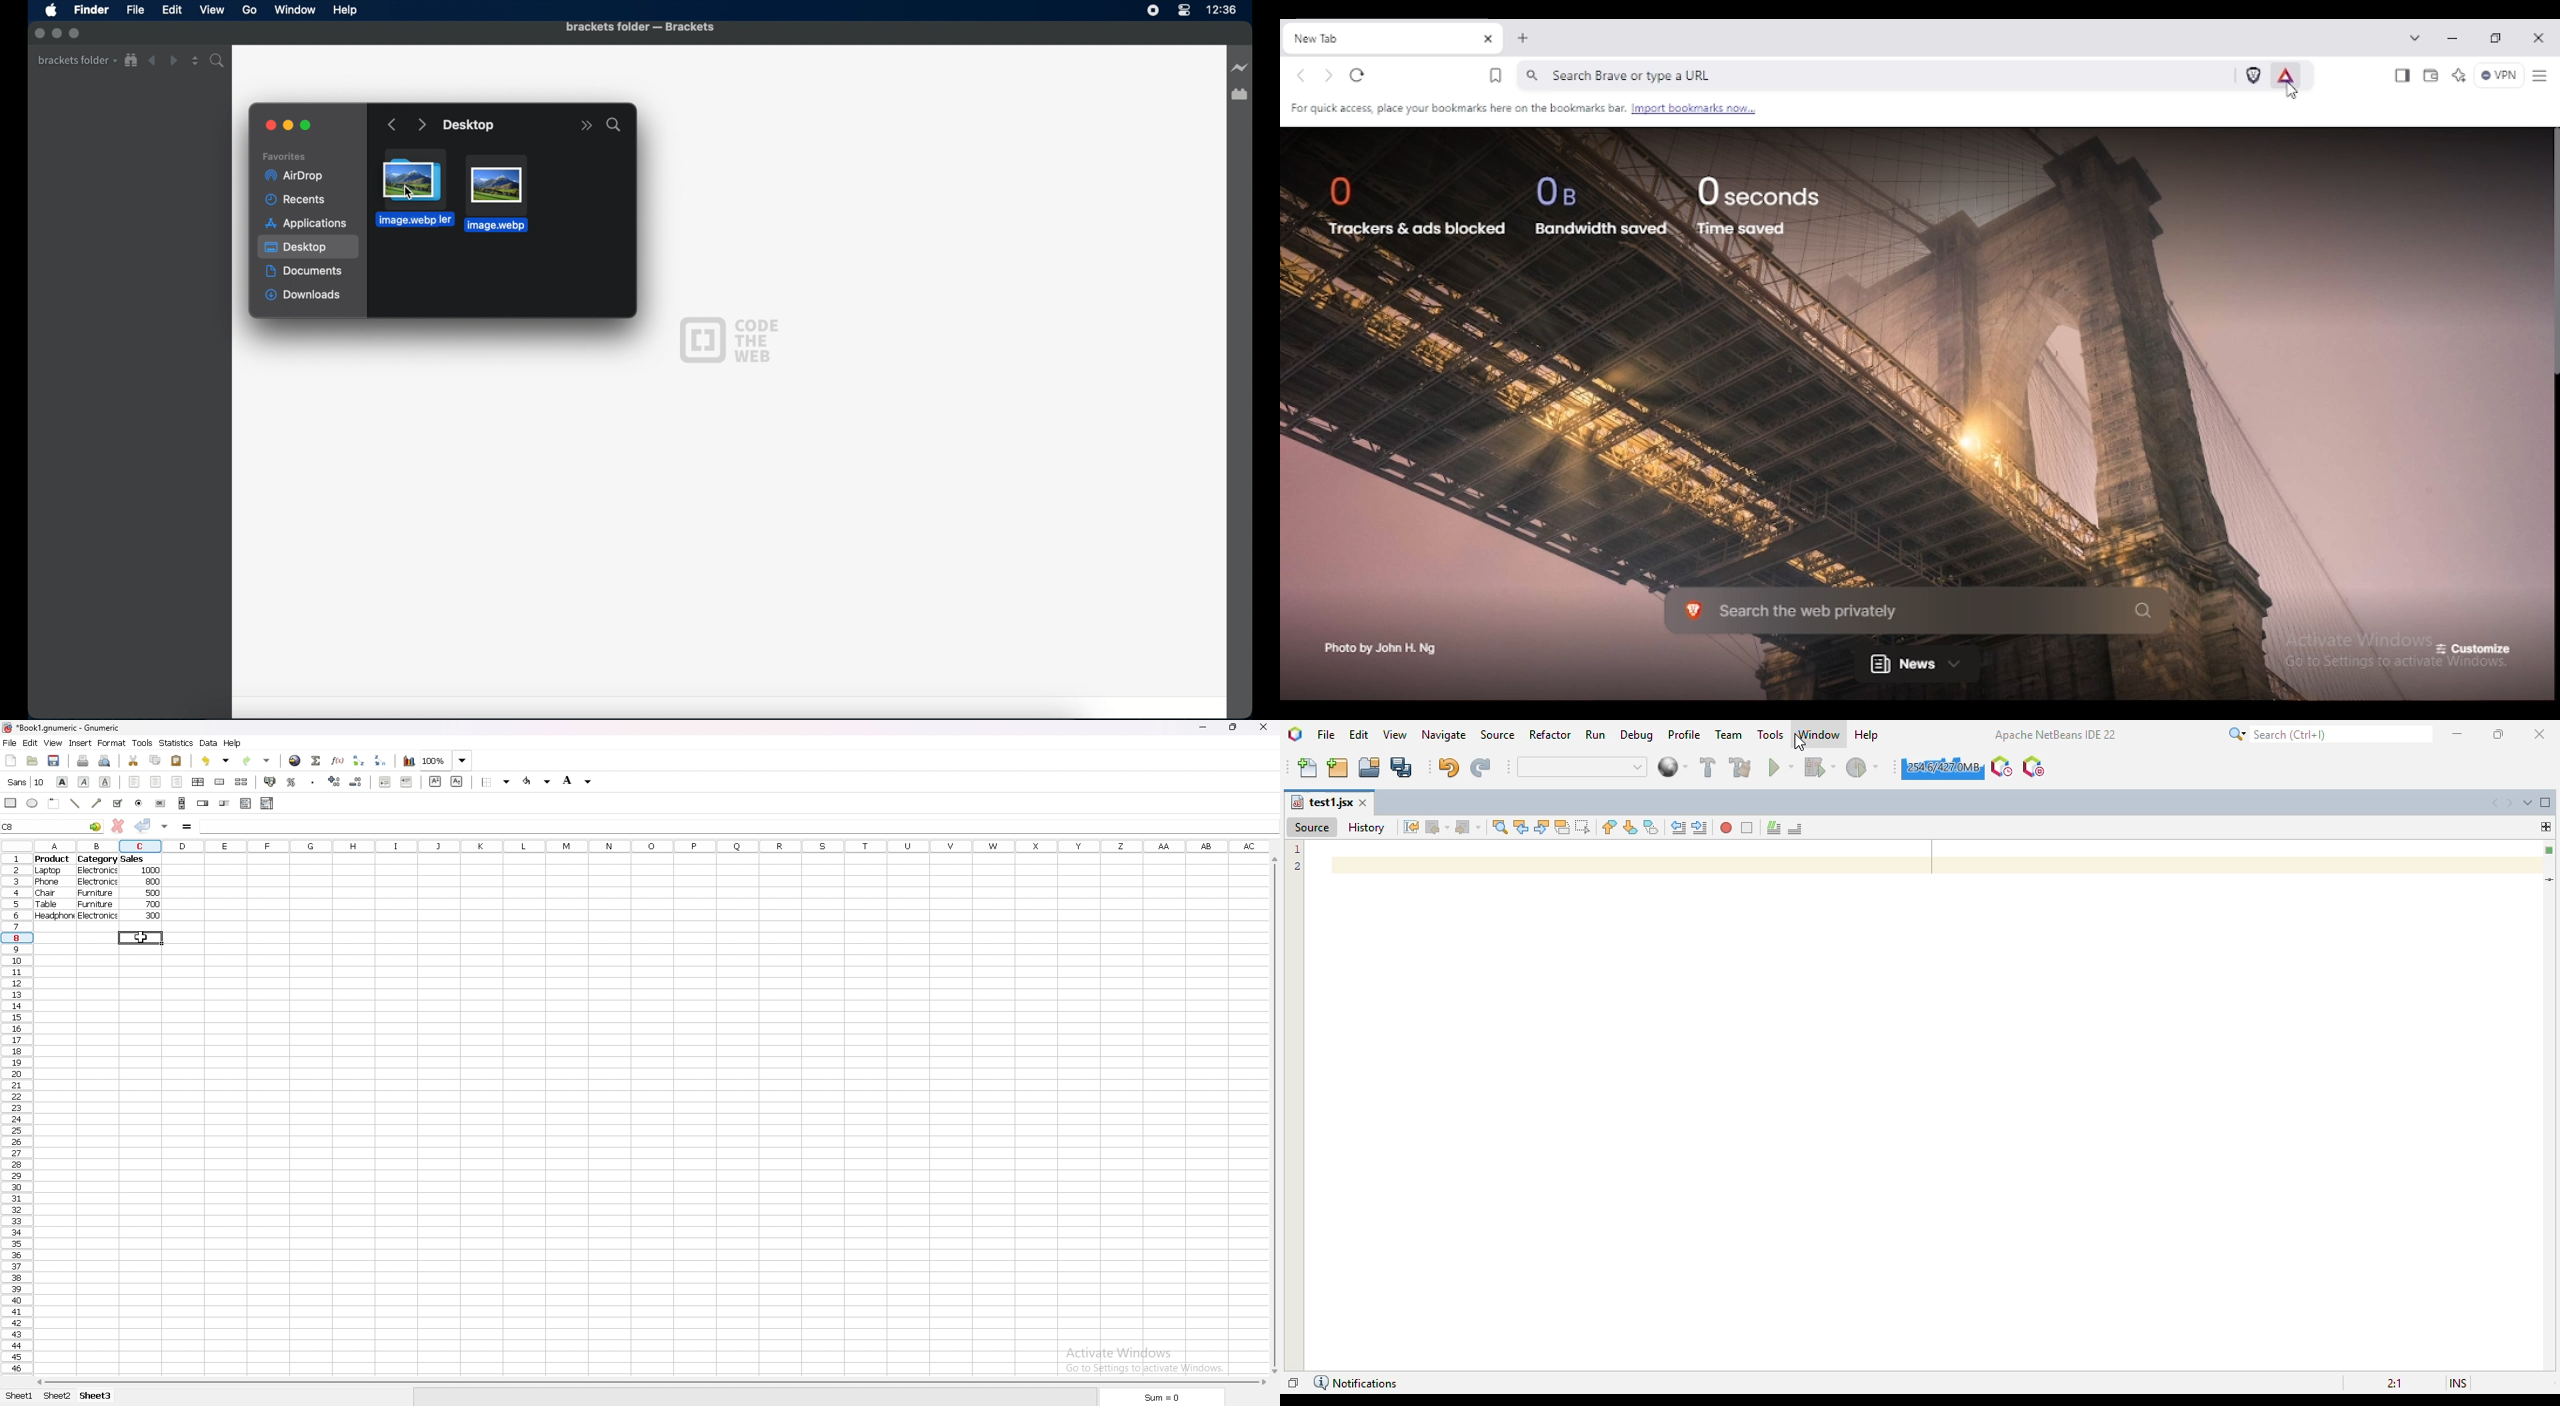  Describe the element at coordinates (212, 9) in the screenshot. I see `View` at that location.